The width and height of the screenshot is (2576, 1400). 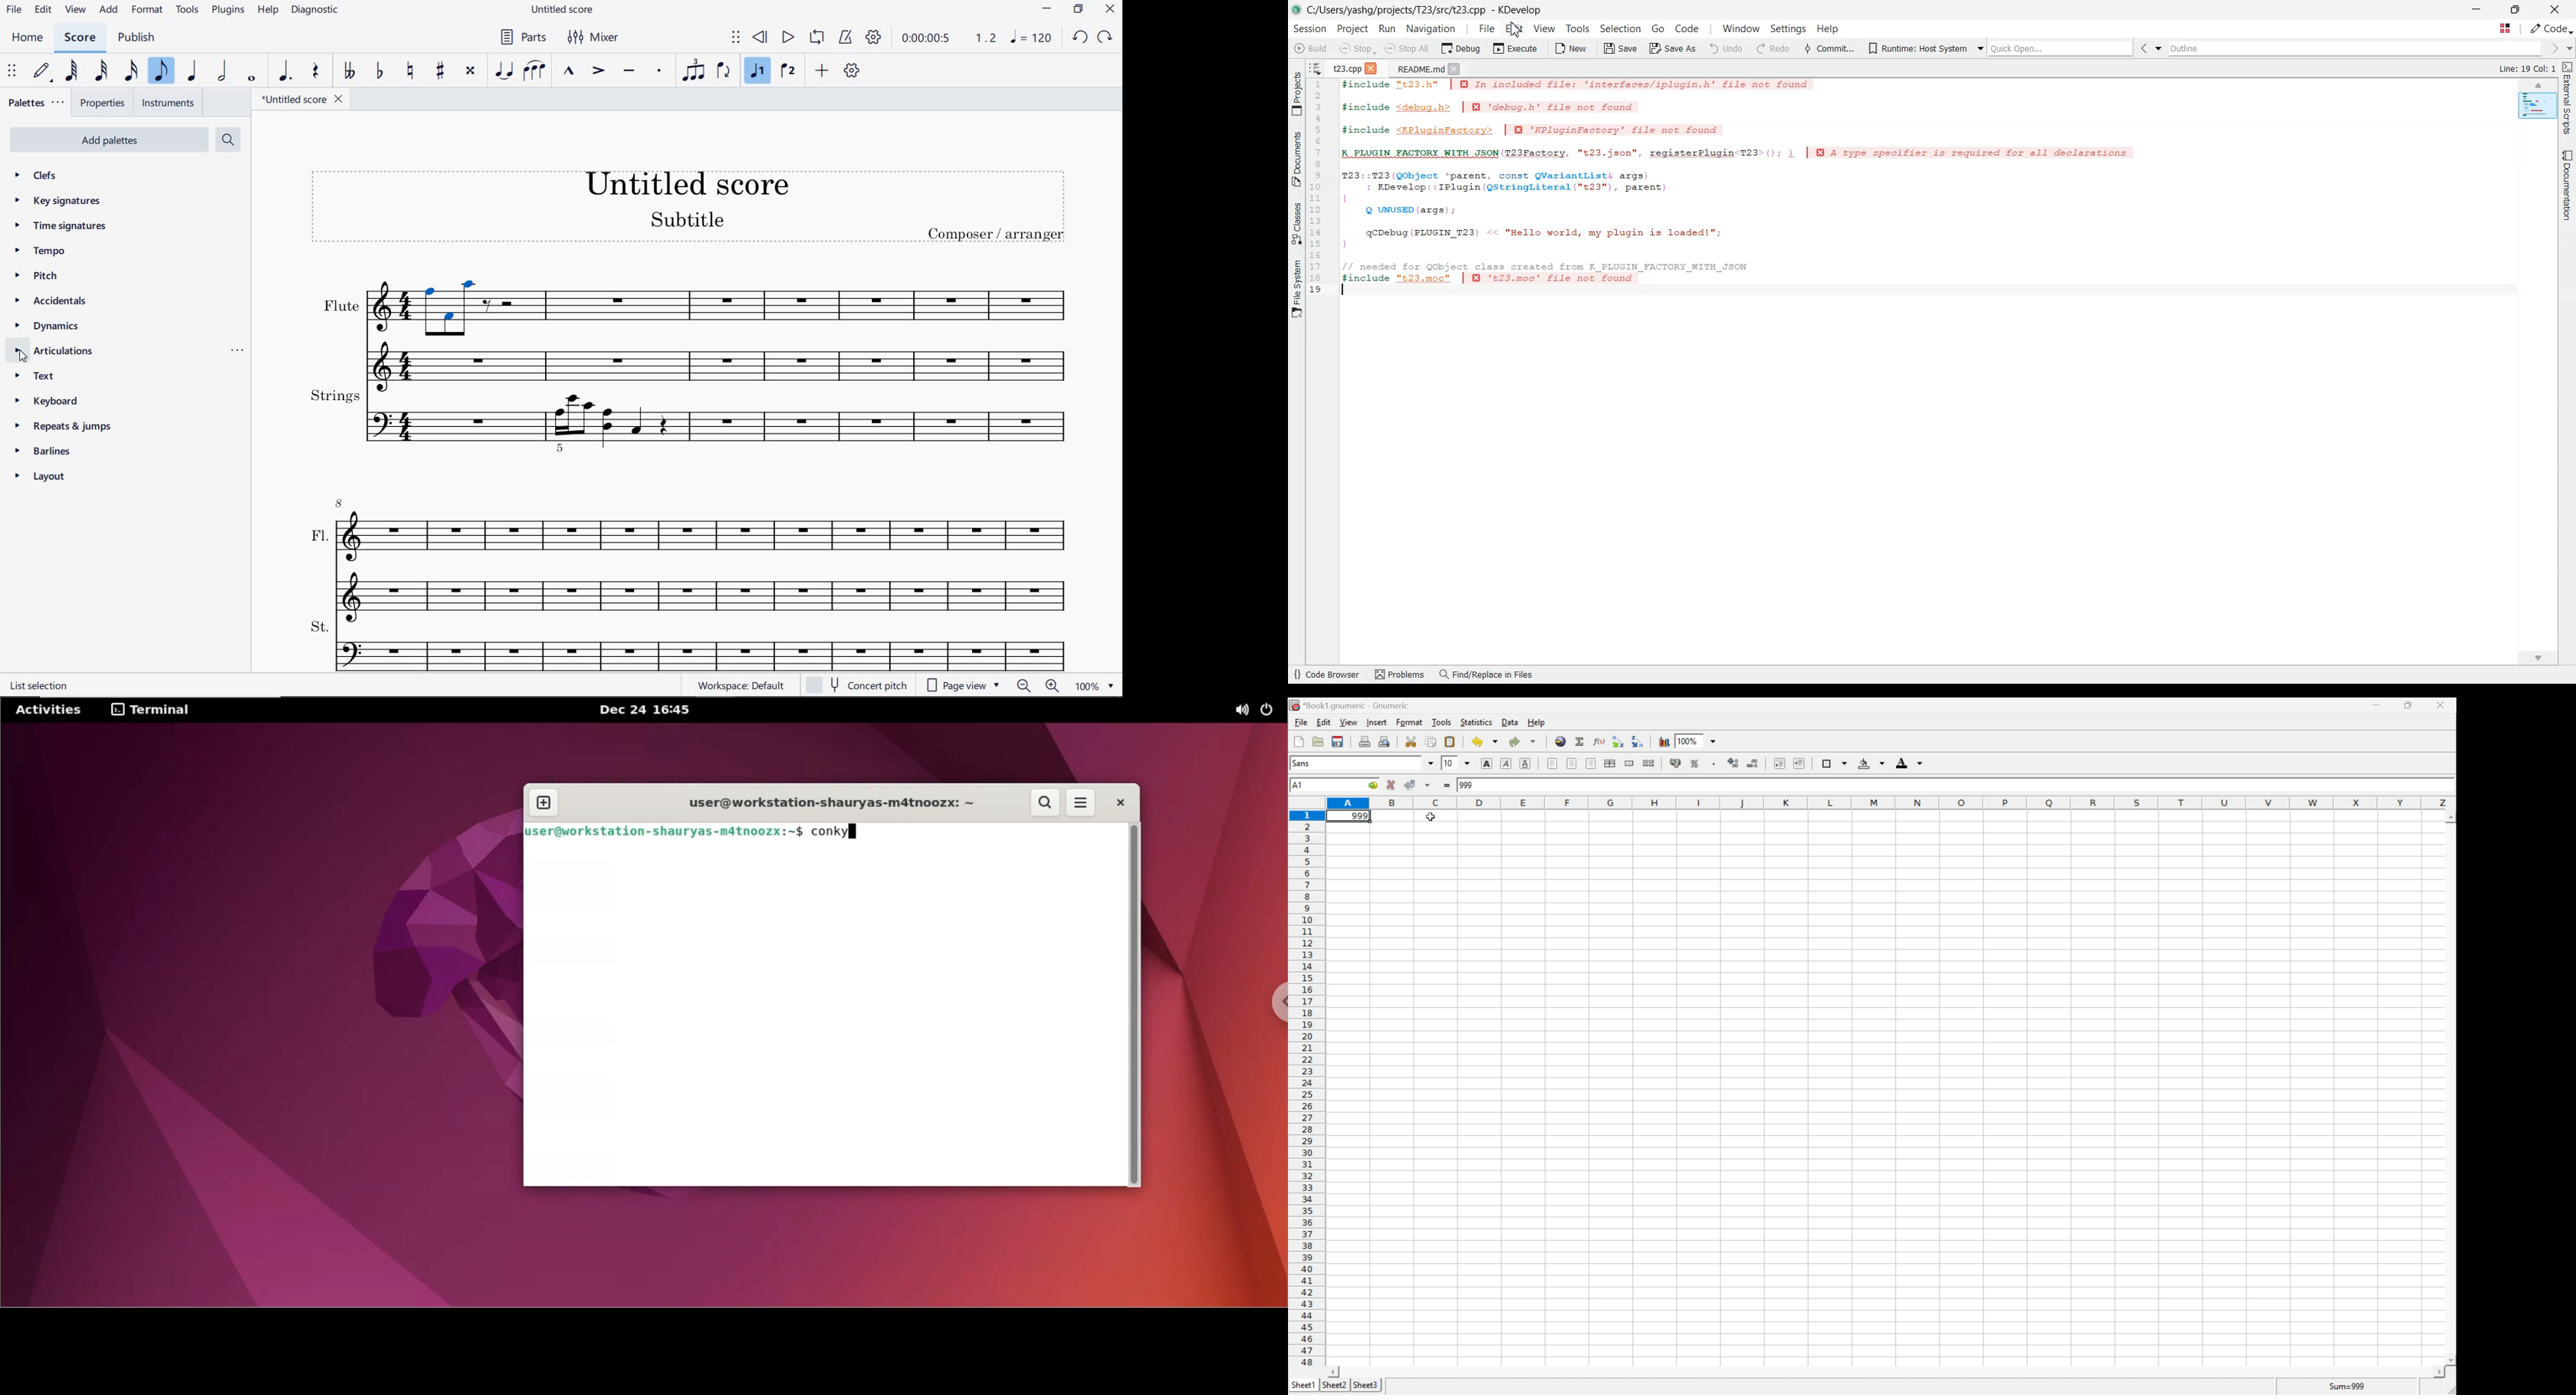 What do you see at coordinates (503, 69) in the screenshot?
I see `TIE` at bounding box center [503, 69].